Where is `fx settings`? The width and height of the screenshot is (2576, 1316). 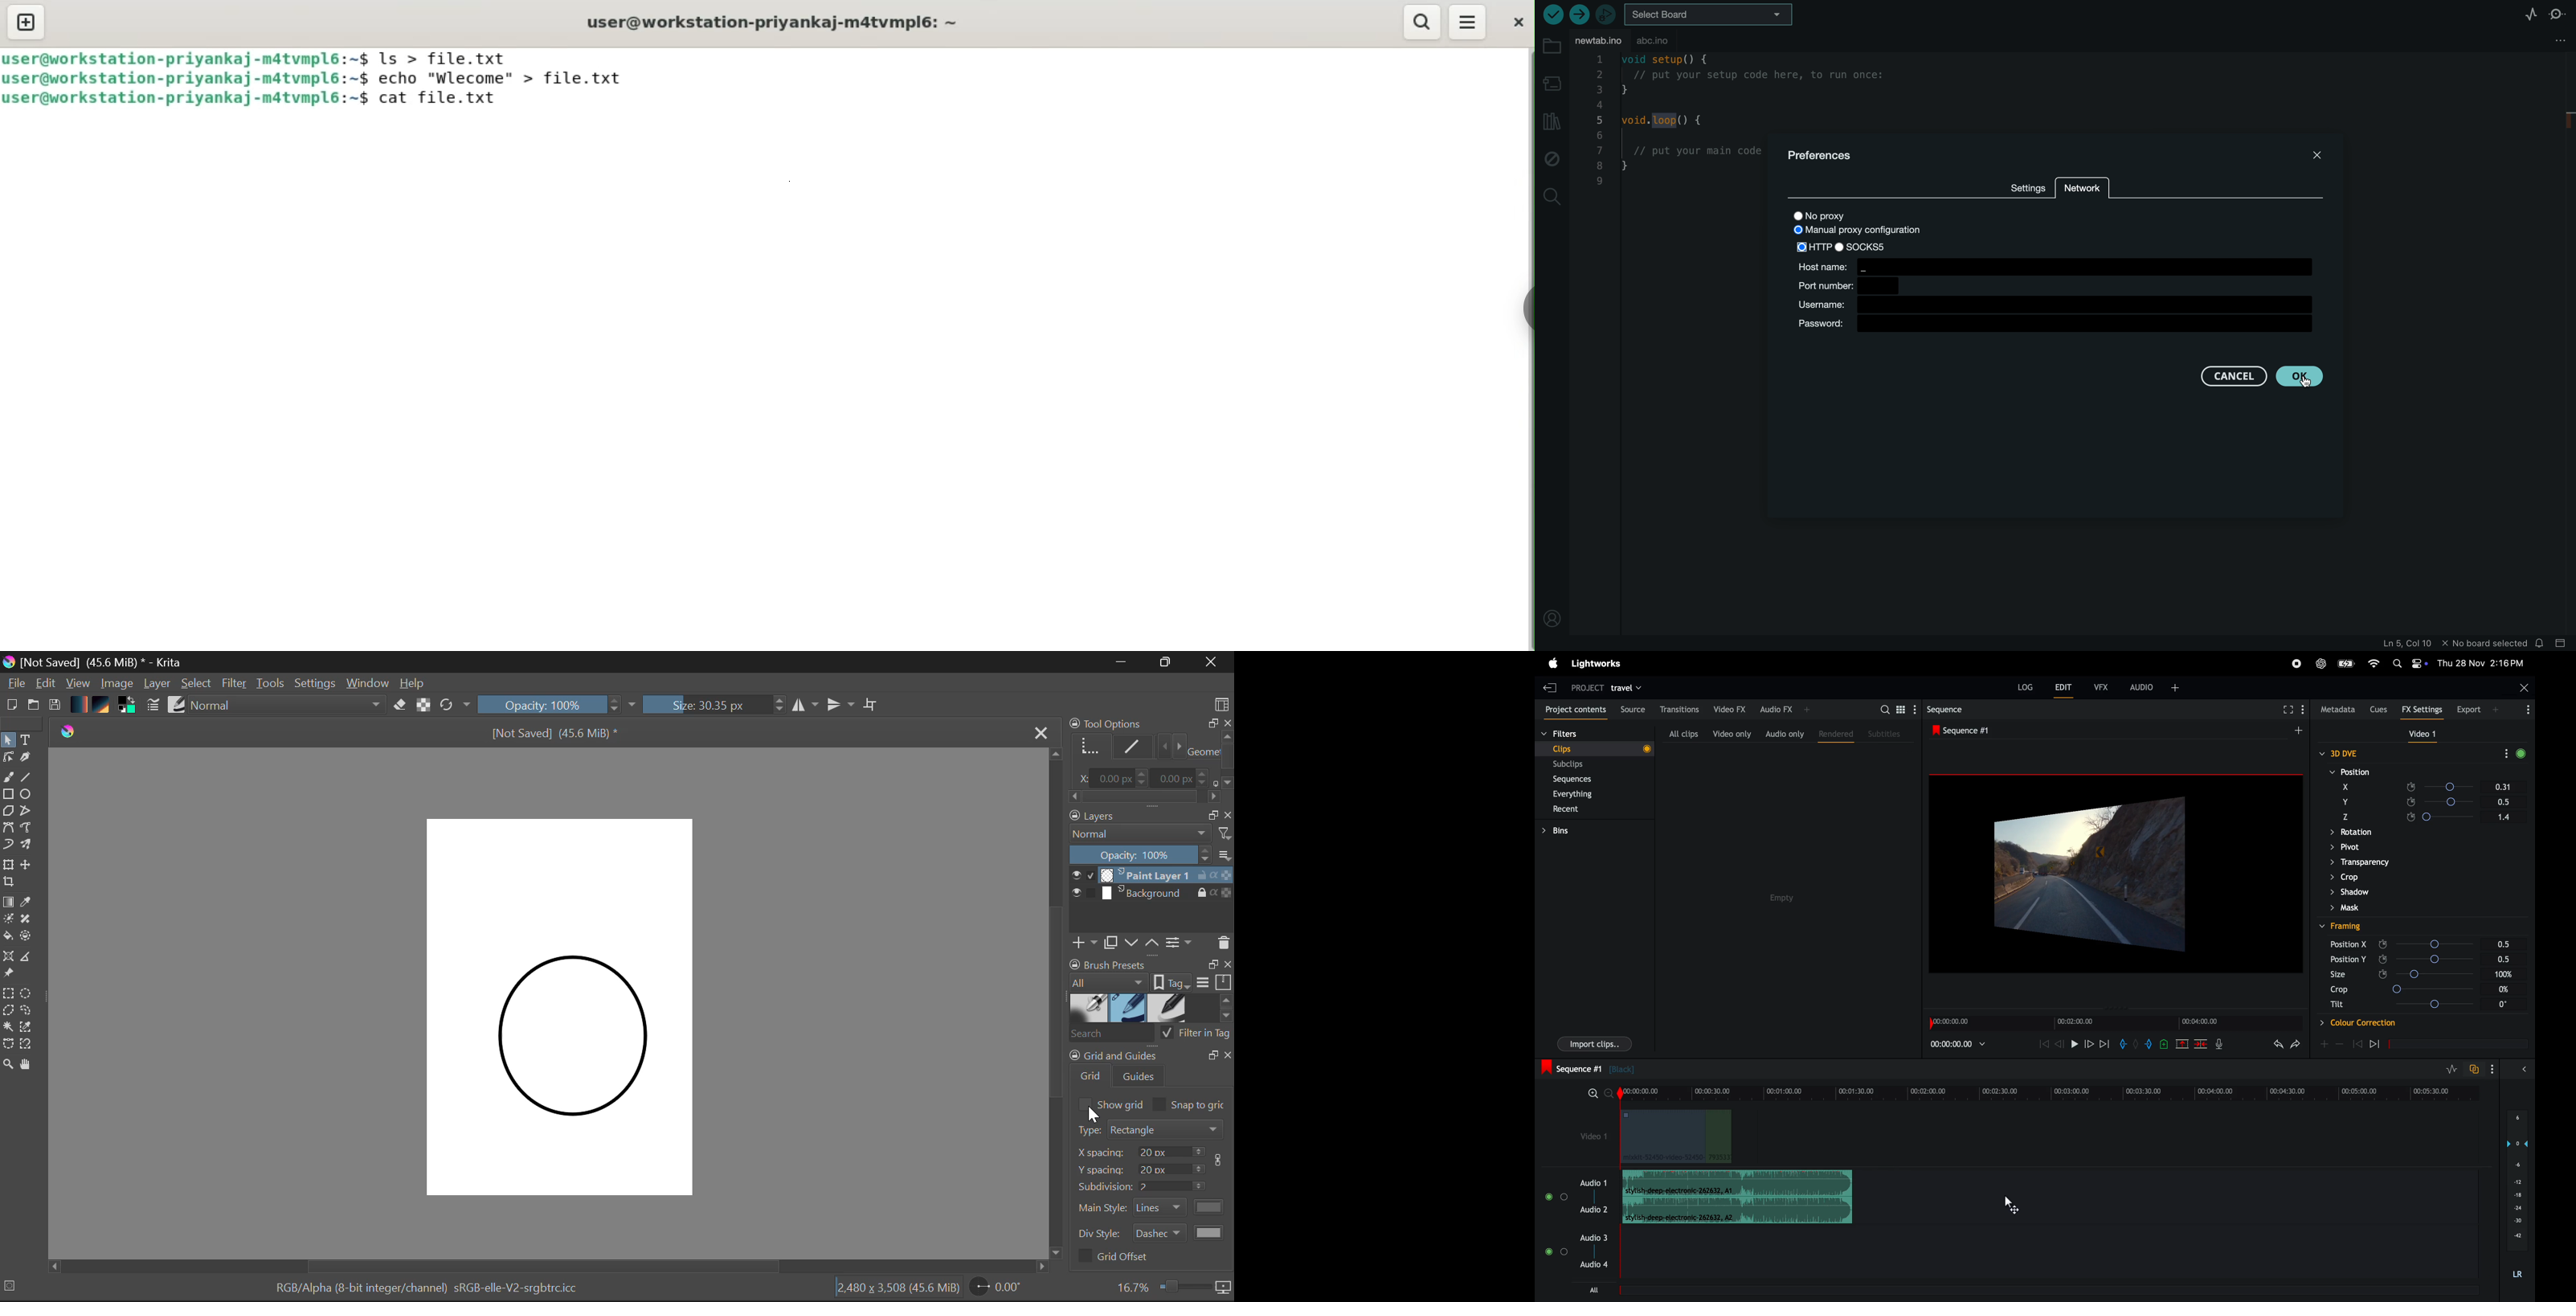 fx settings is located at coordinates (2424, 710).